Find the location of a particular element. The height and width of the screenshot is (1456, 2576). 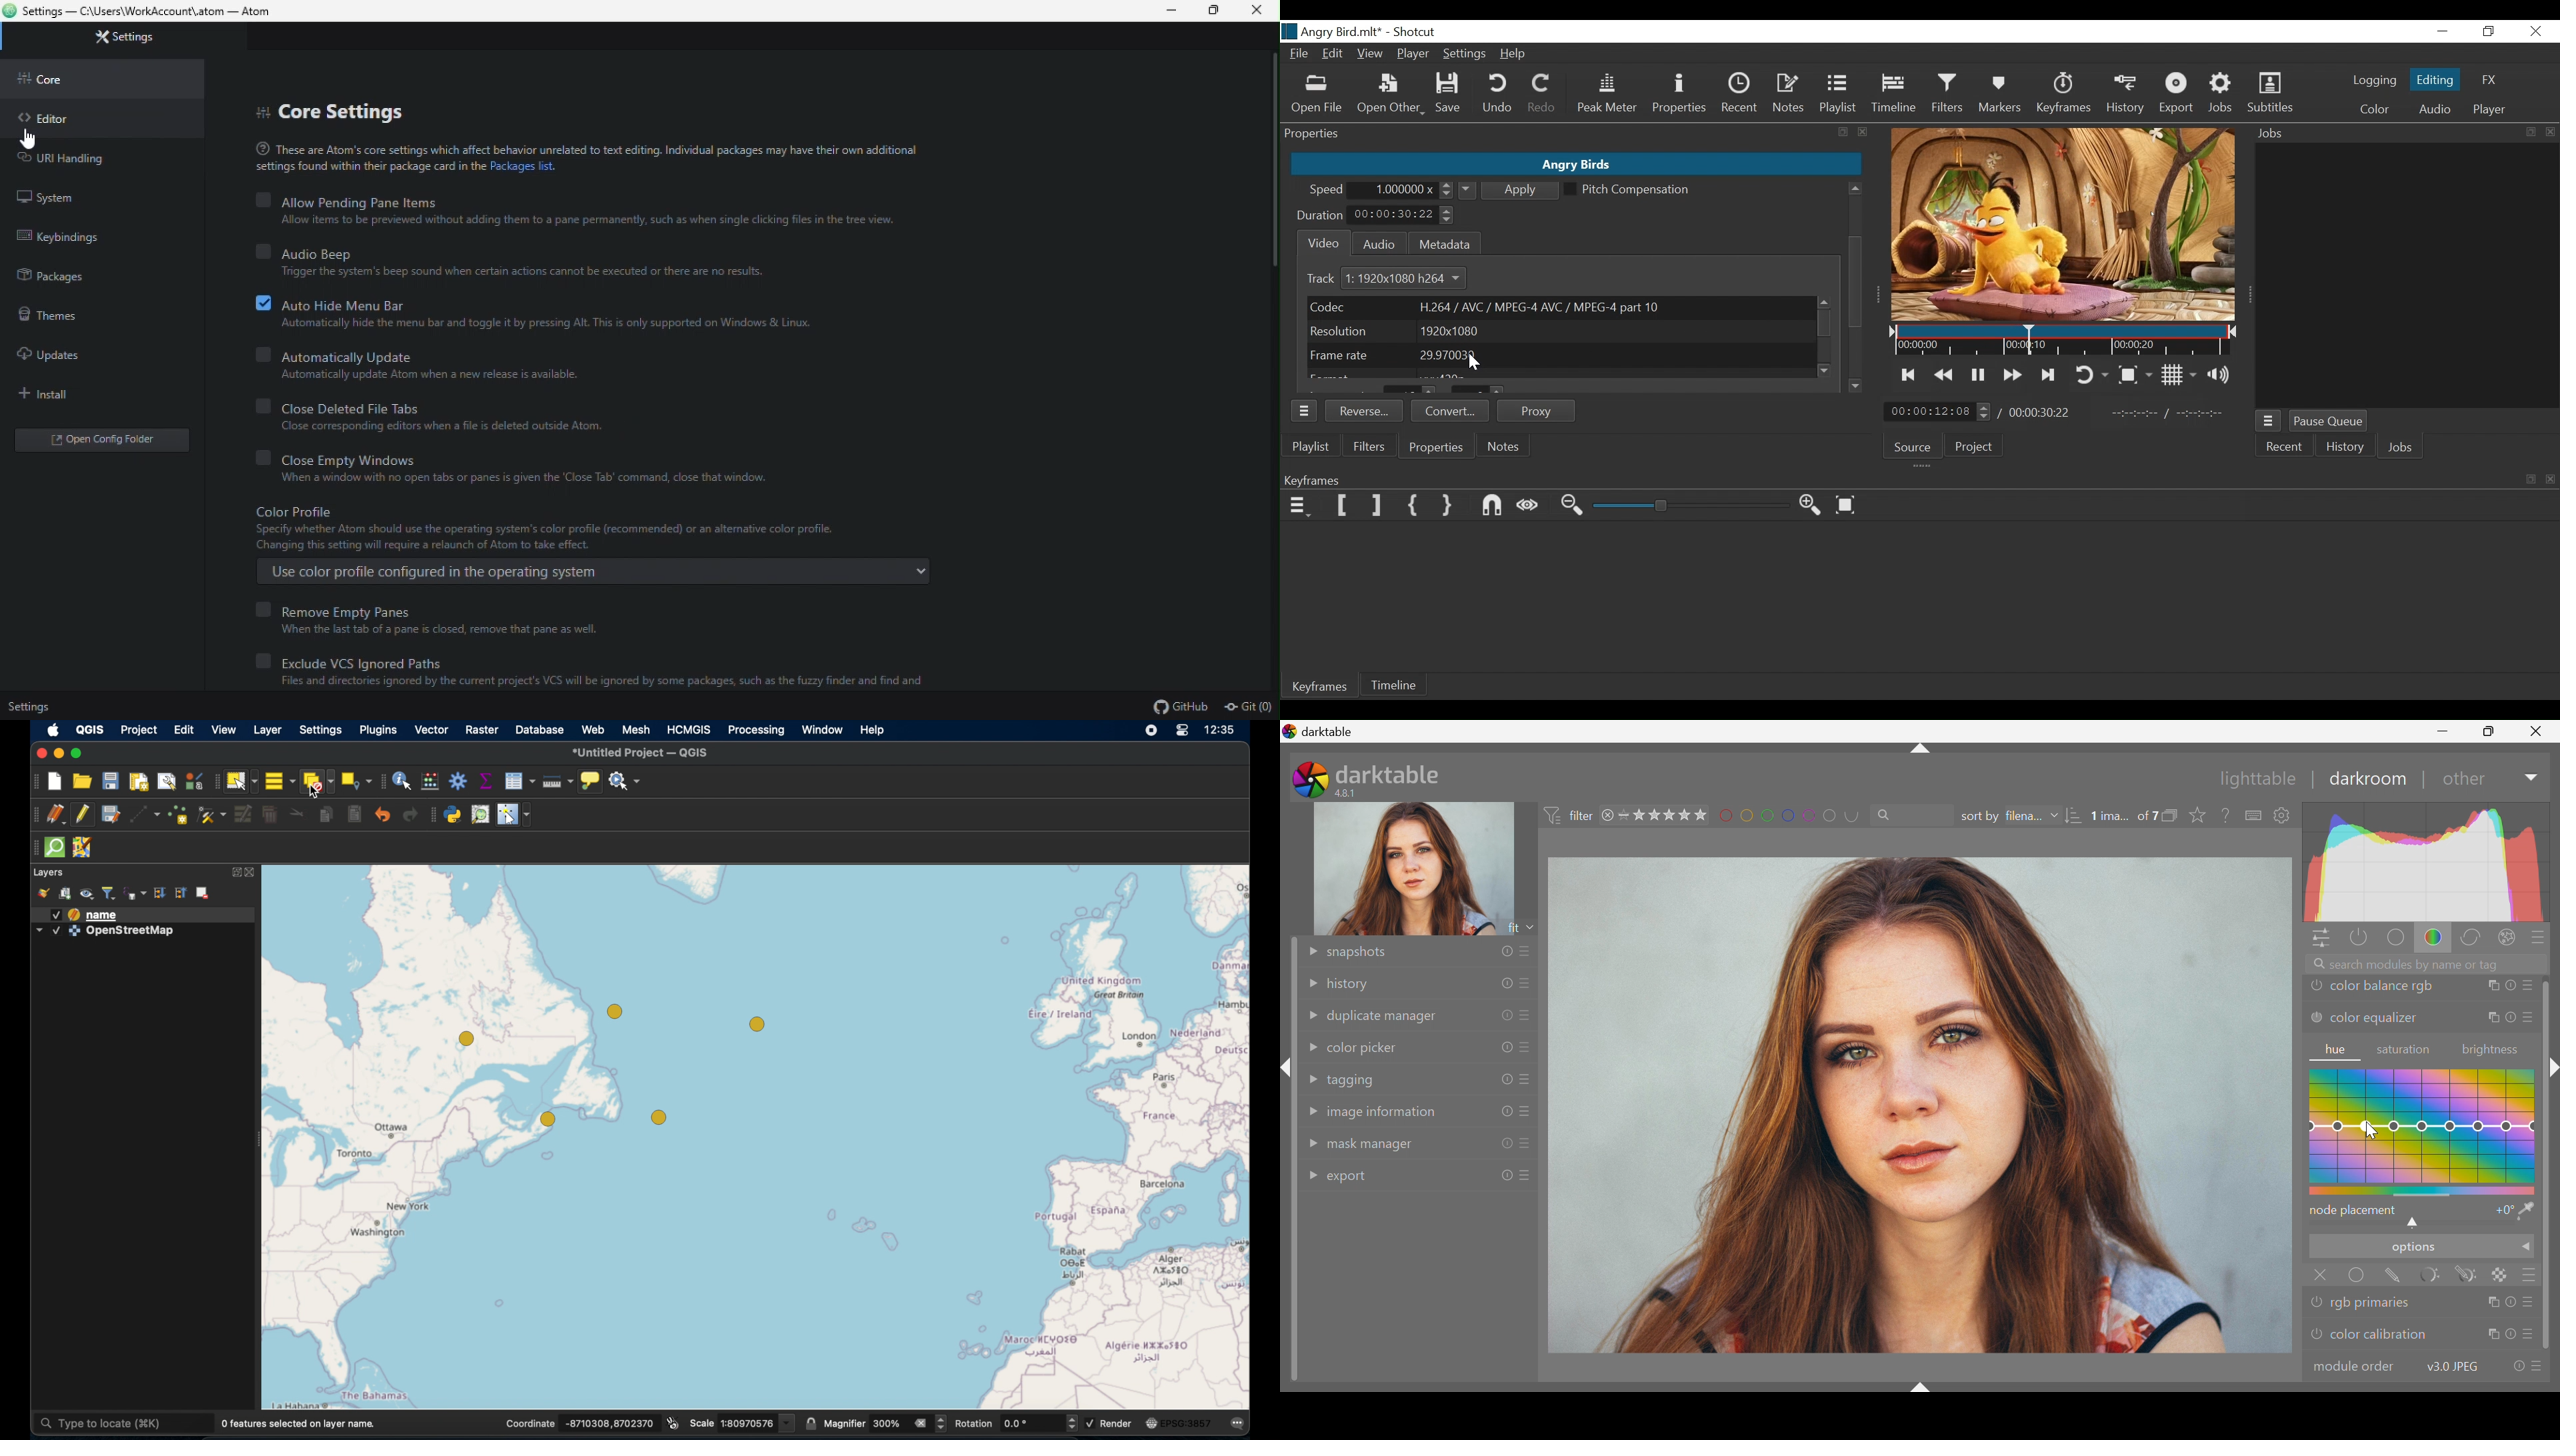

sort is located at coordinates (2073, 817).